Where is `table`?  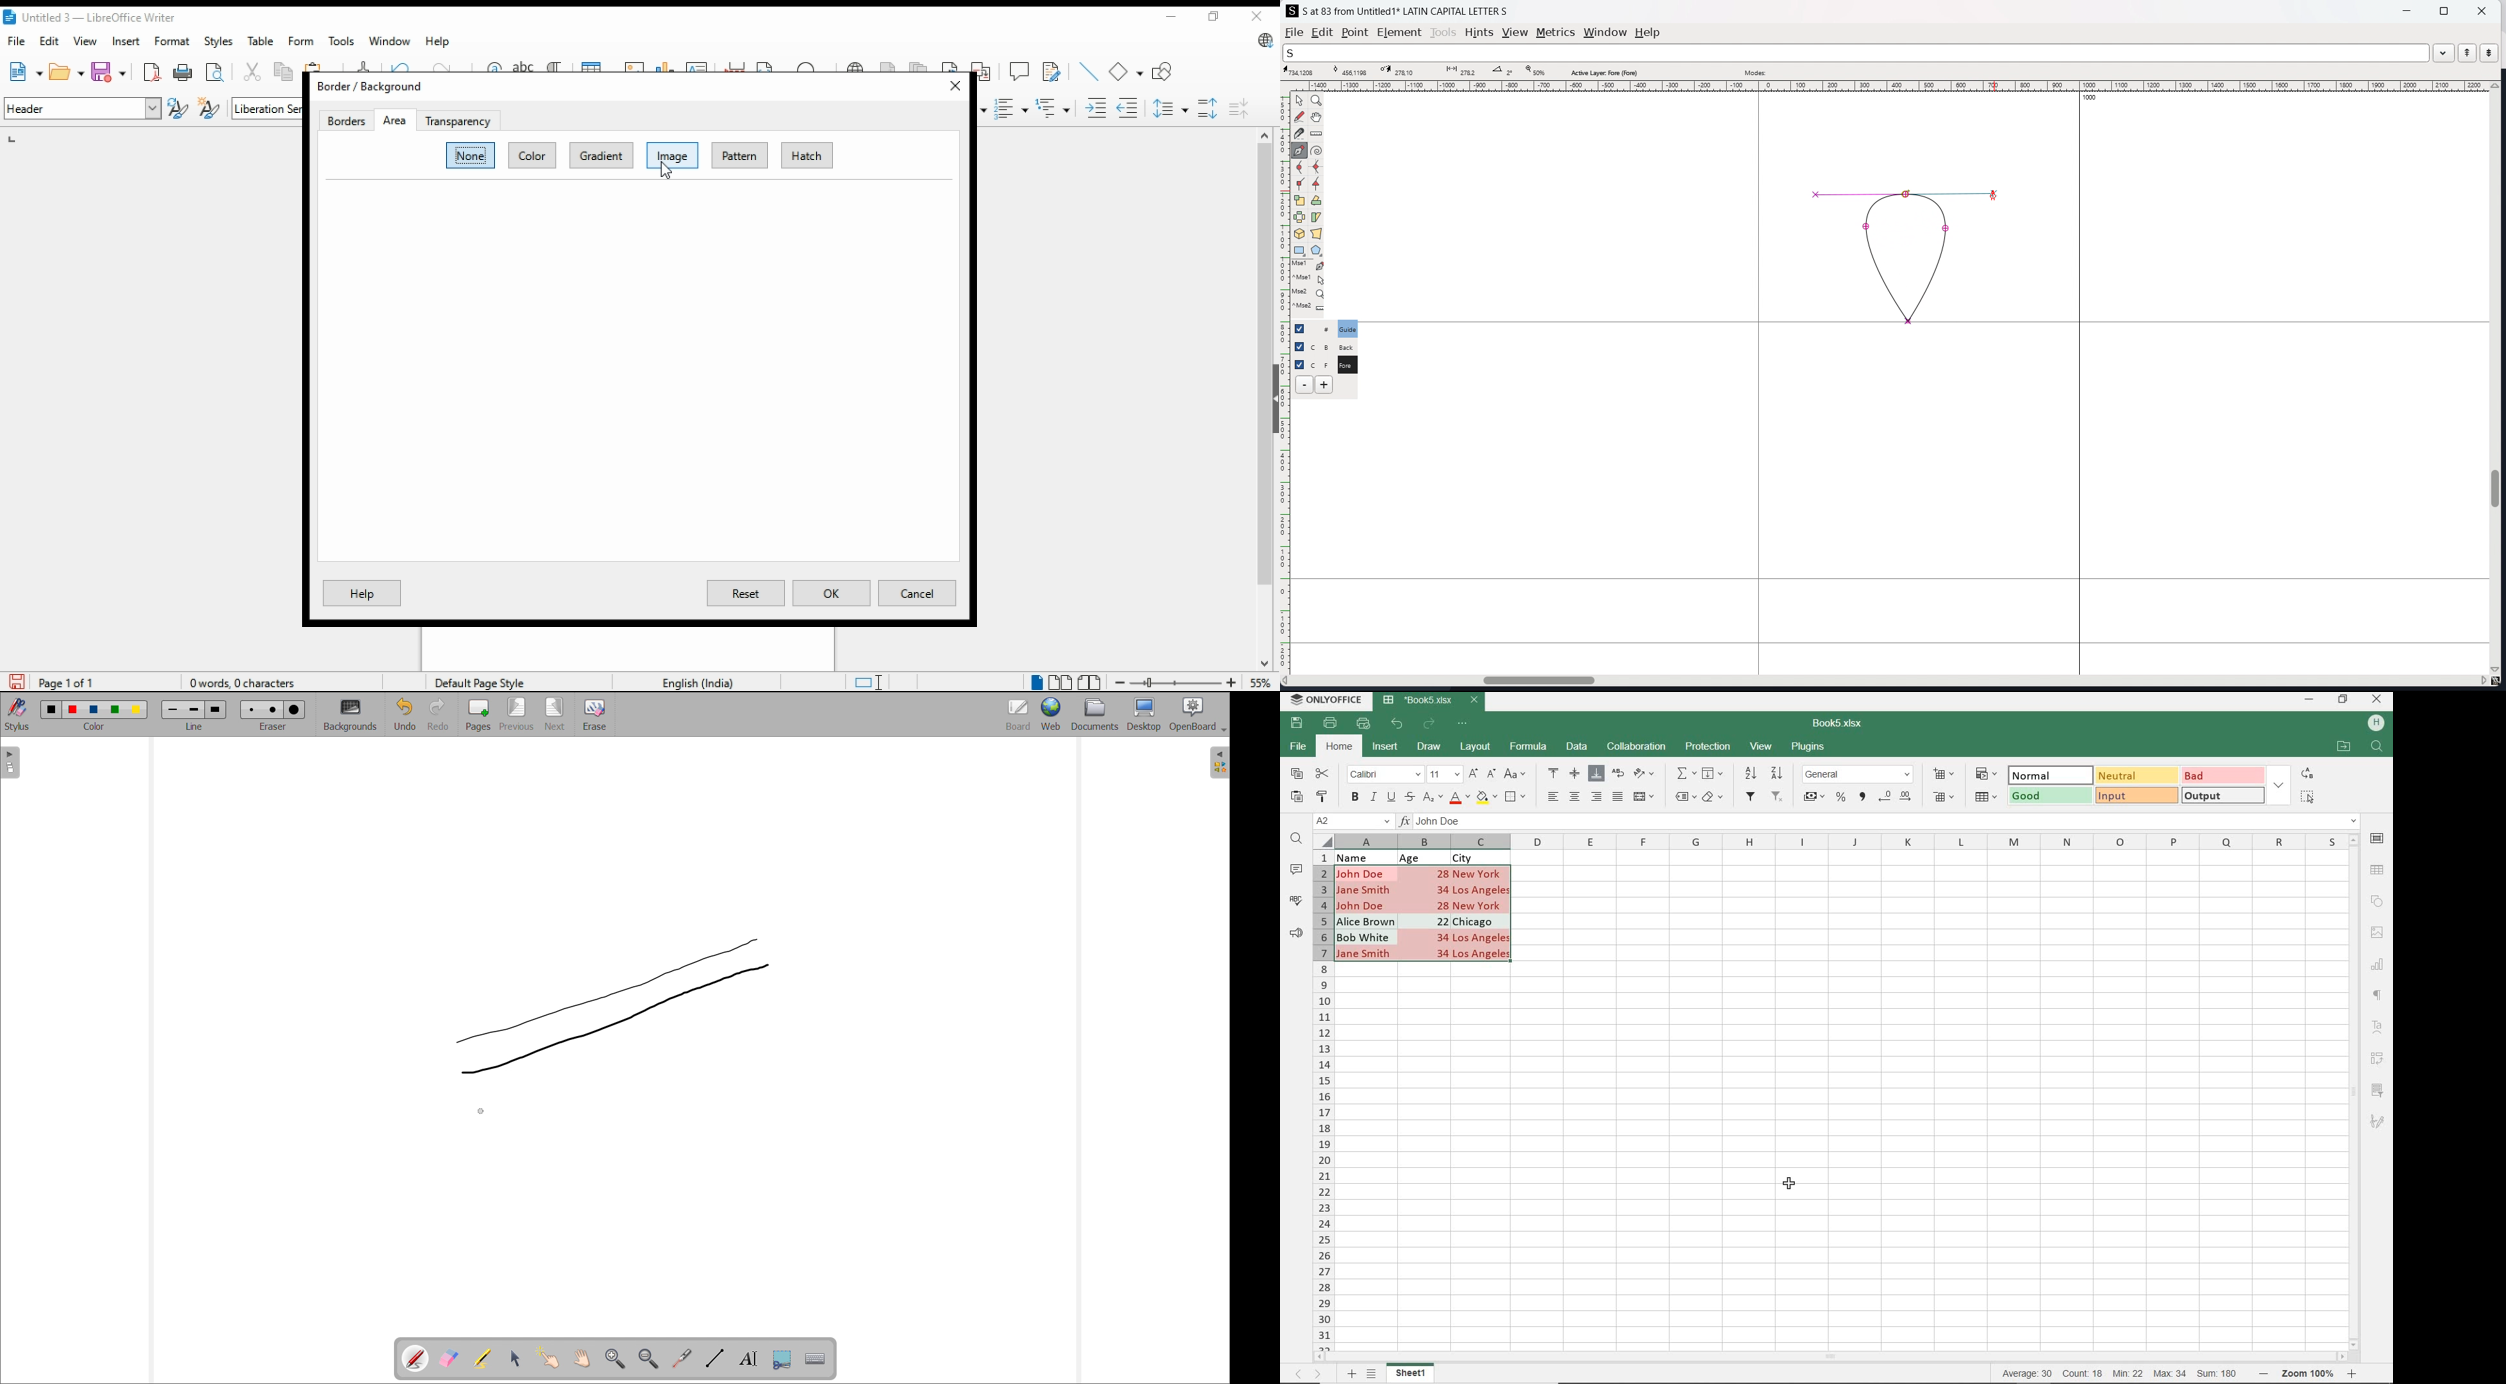
table is located at coordinates (263, 41).